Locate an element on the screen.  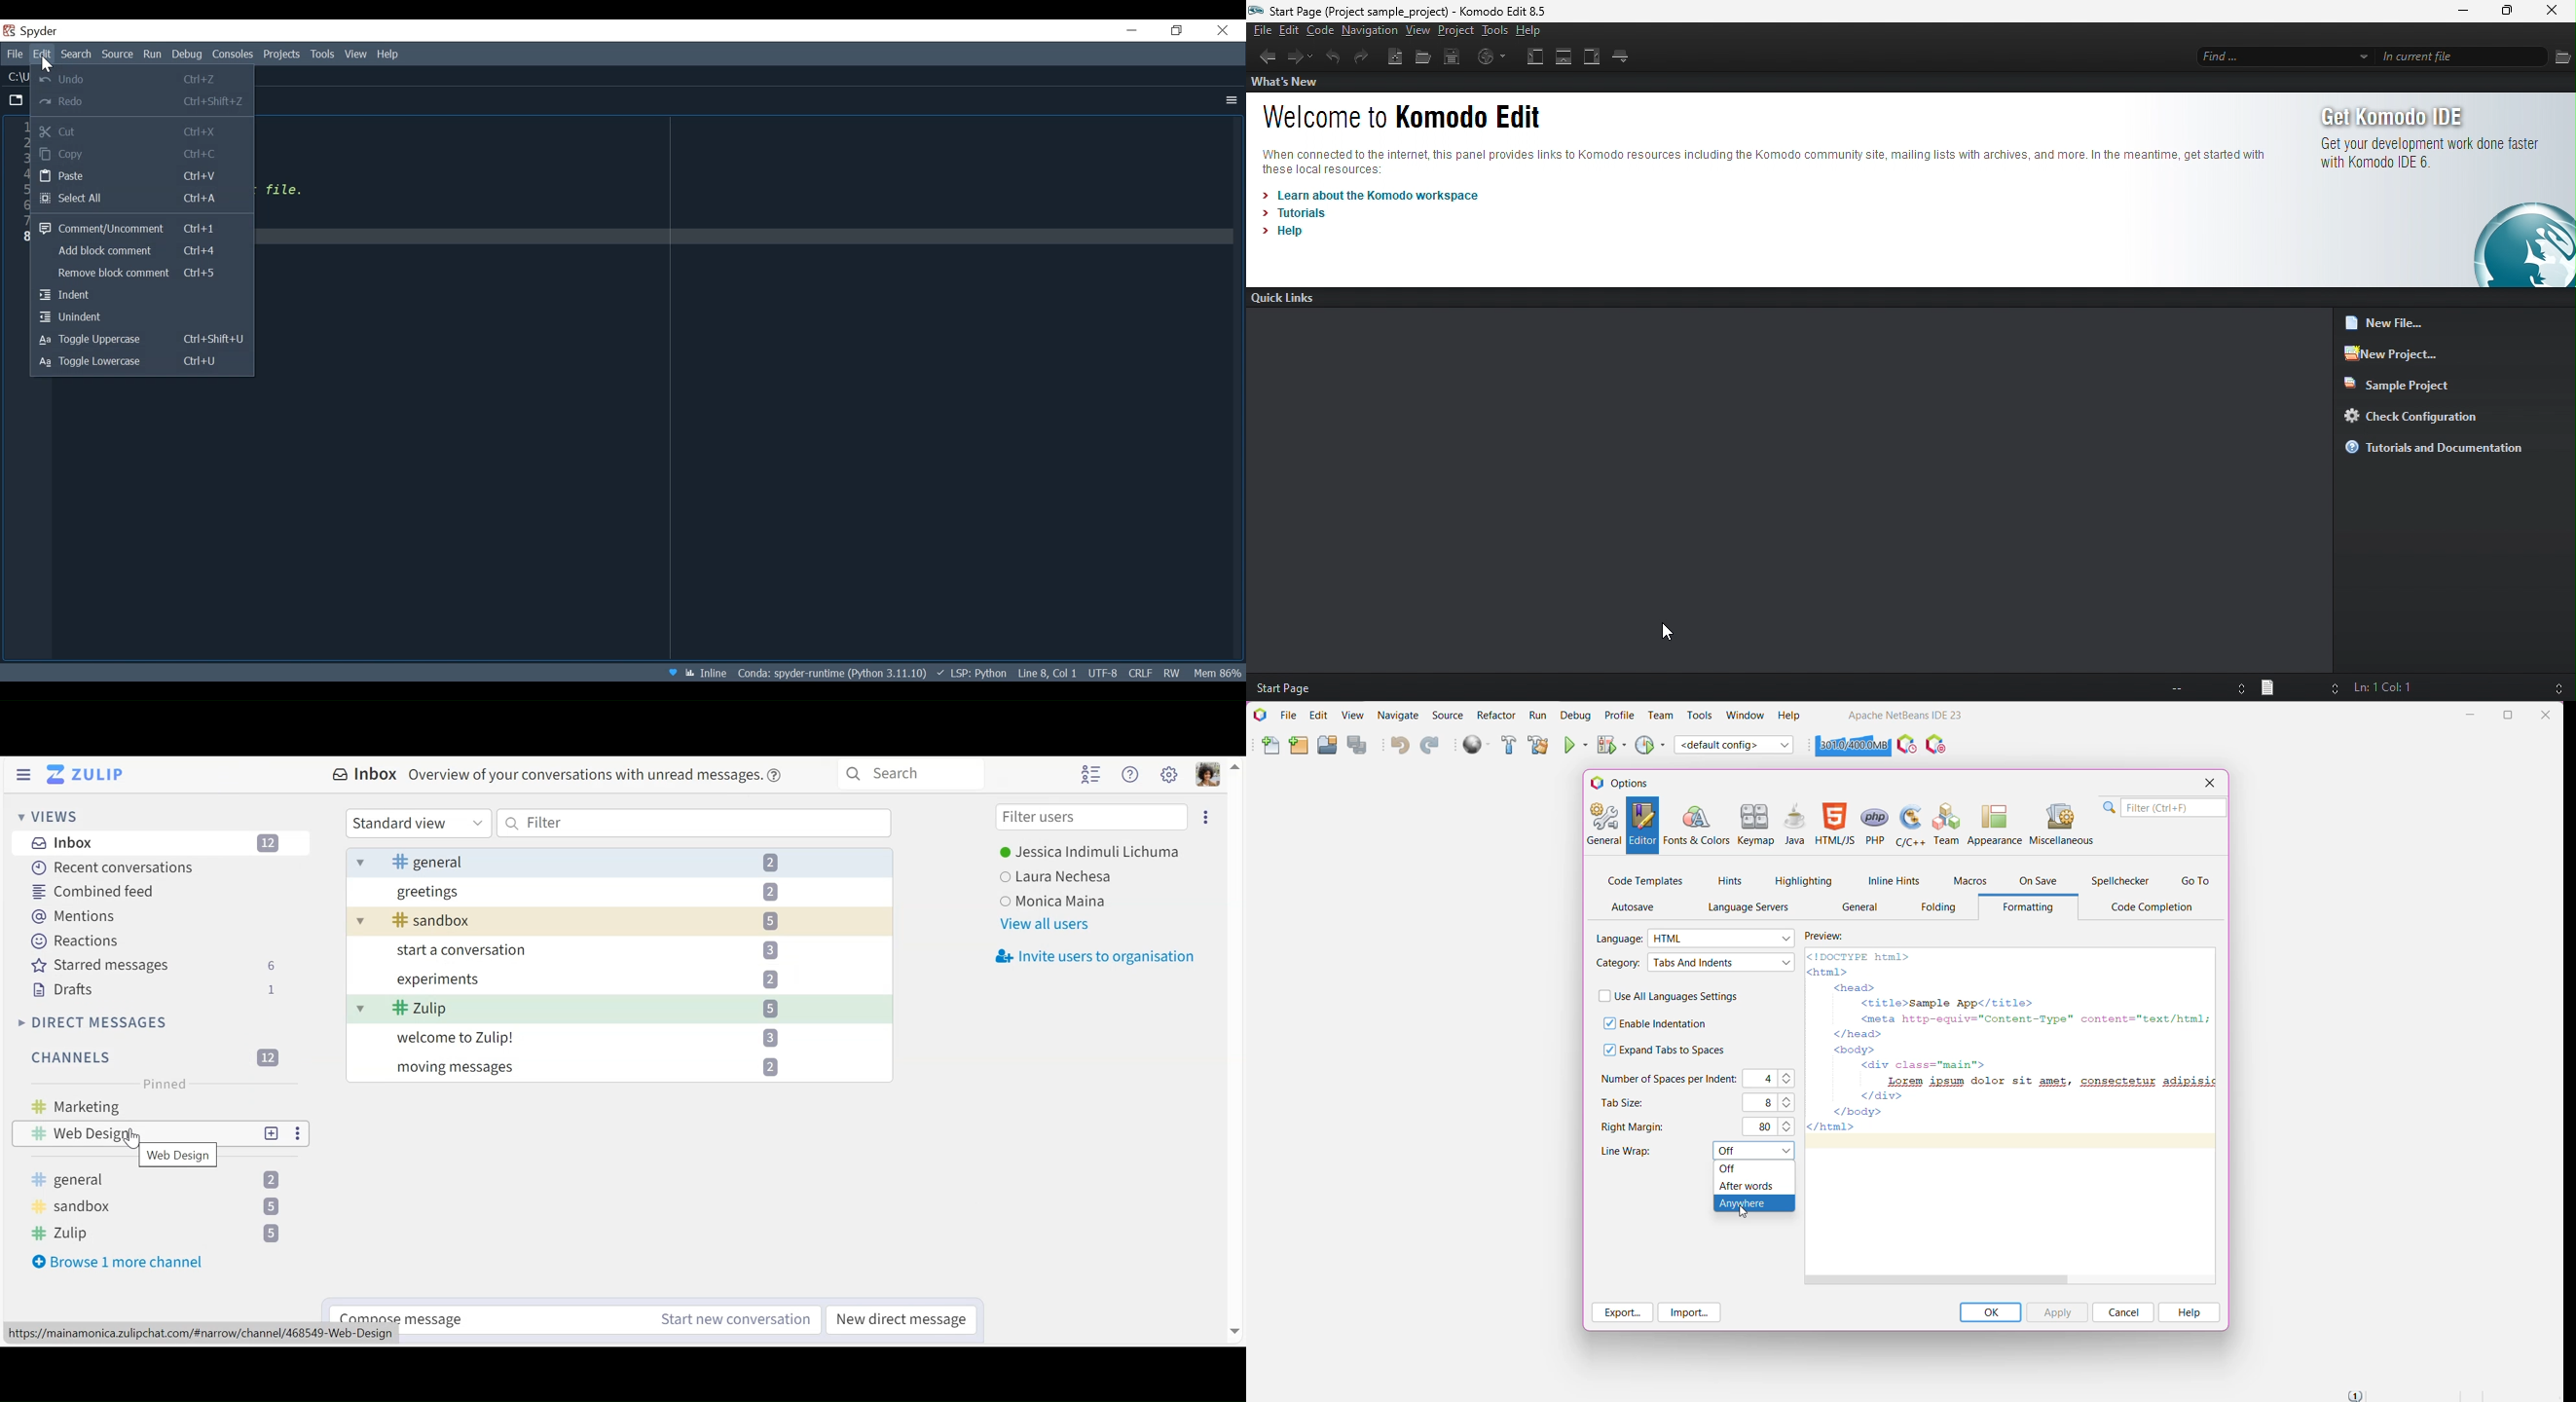
Minimize is located at coordinates (1133, 30).